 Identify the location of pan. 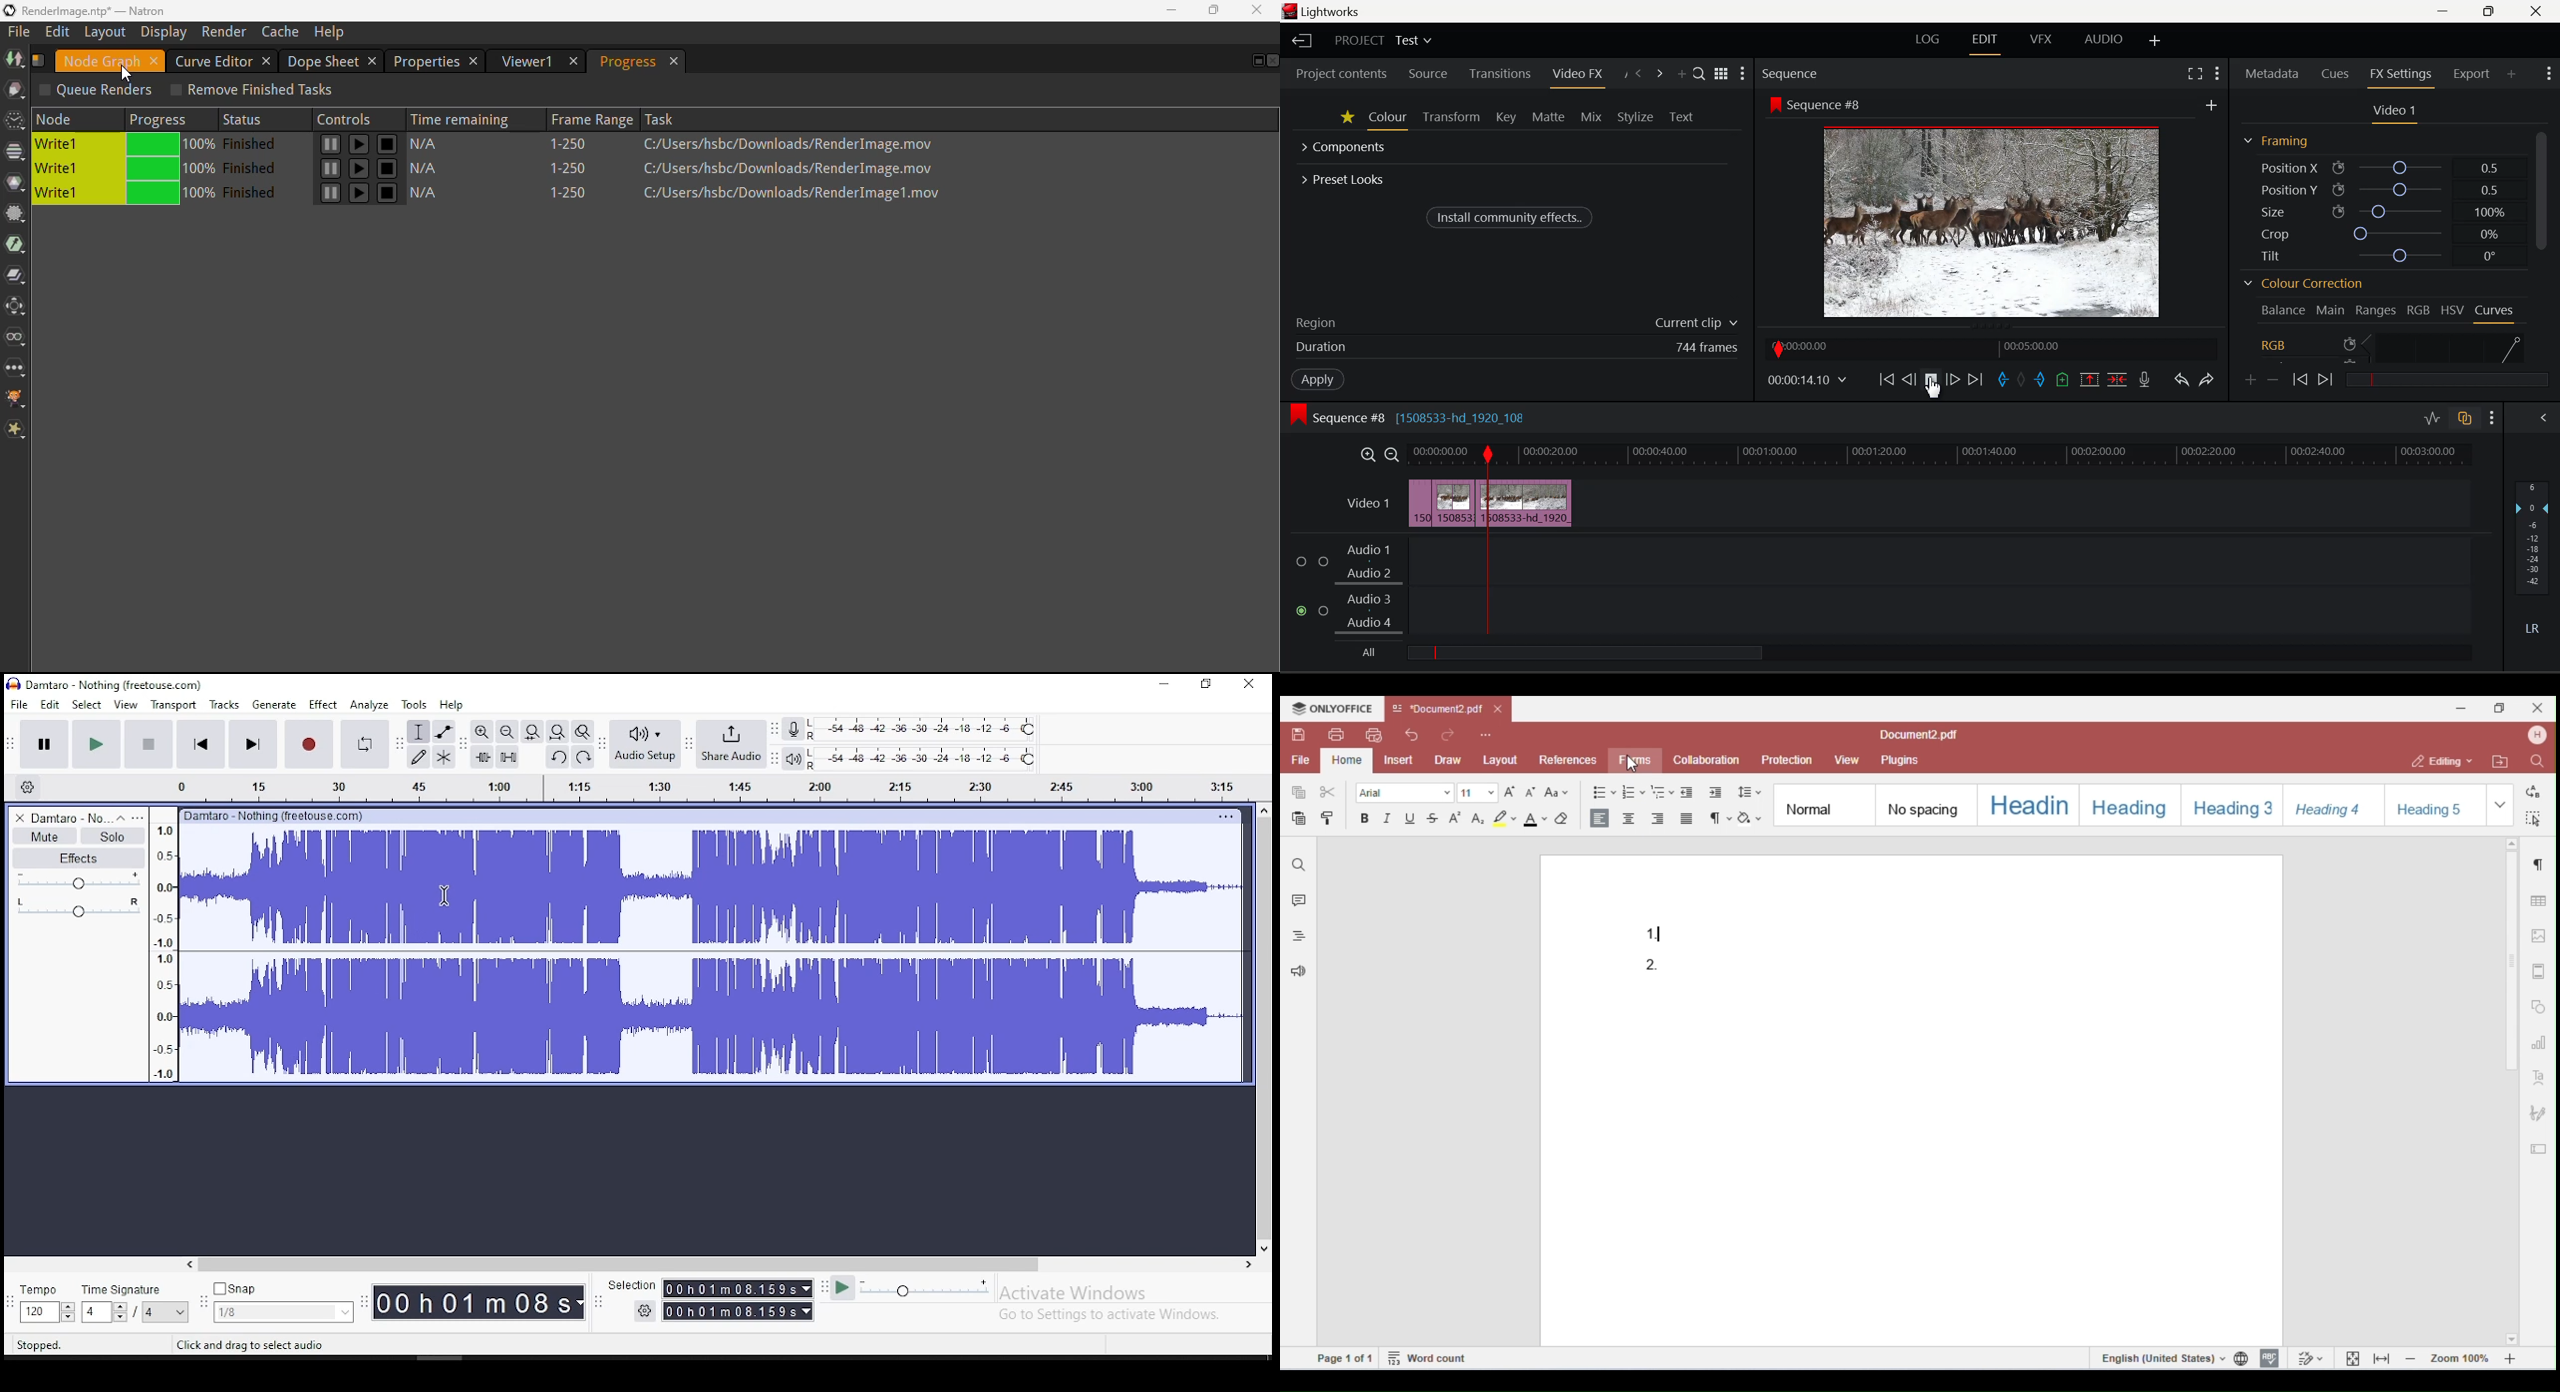
(78, 906).